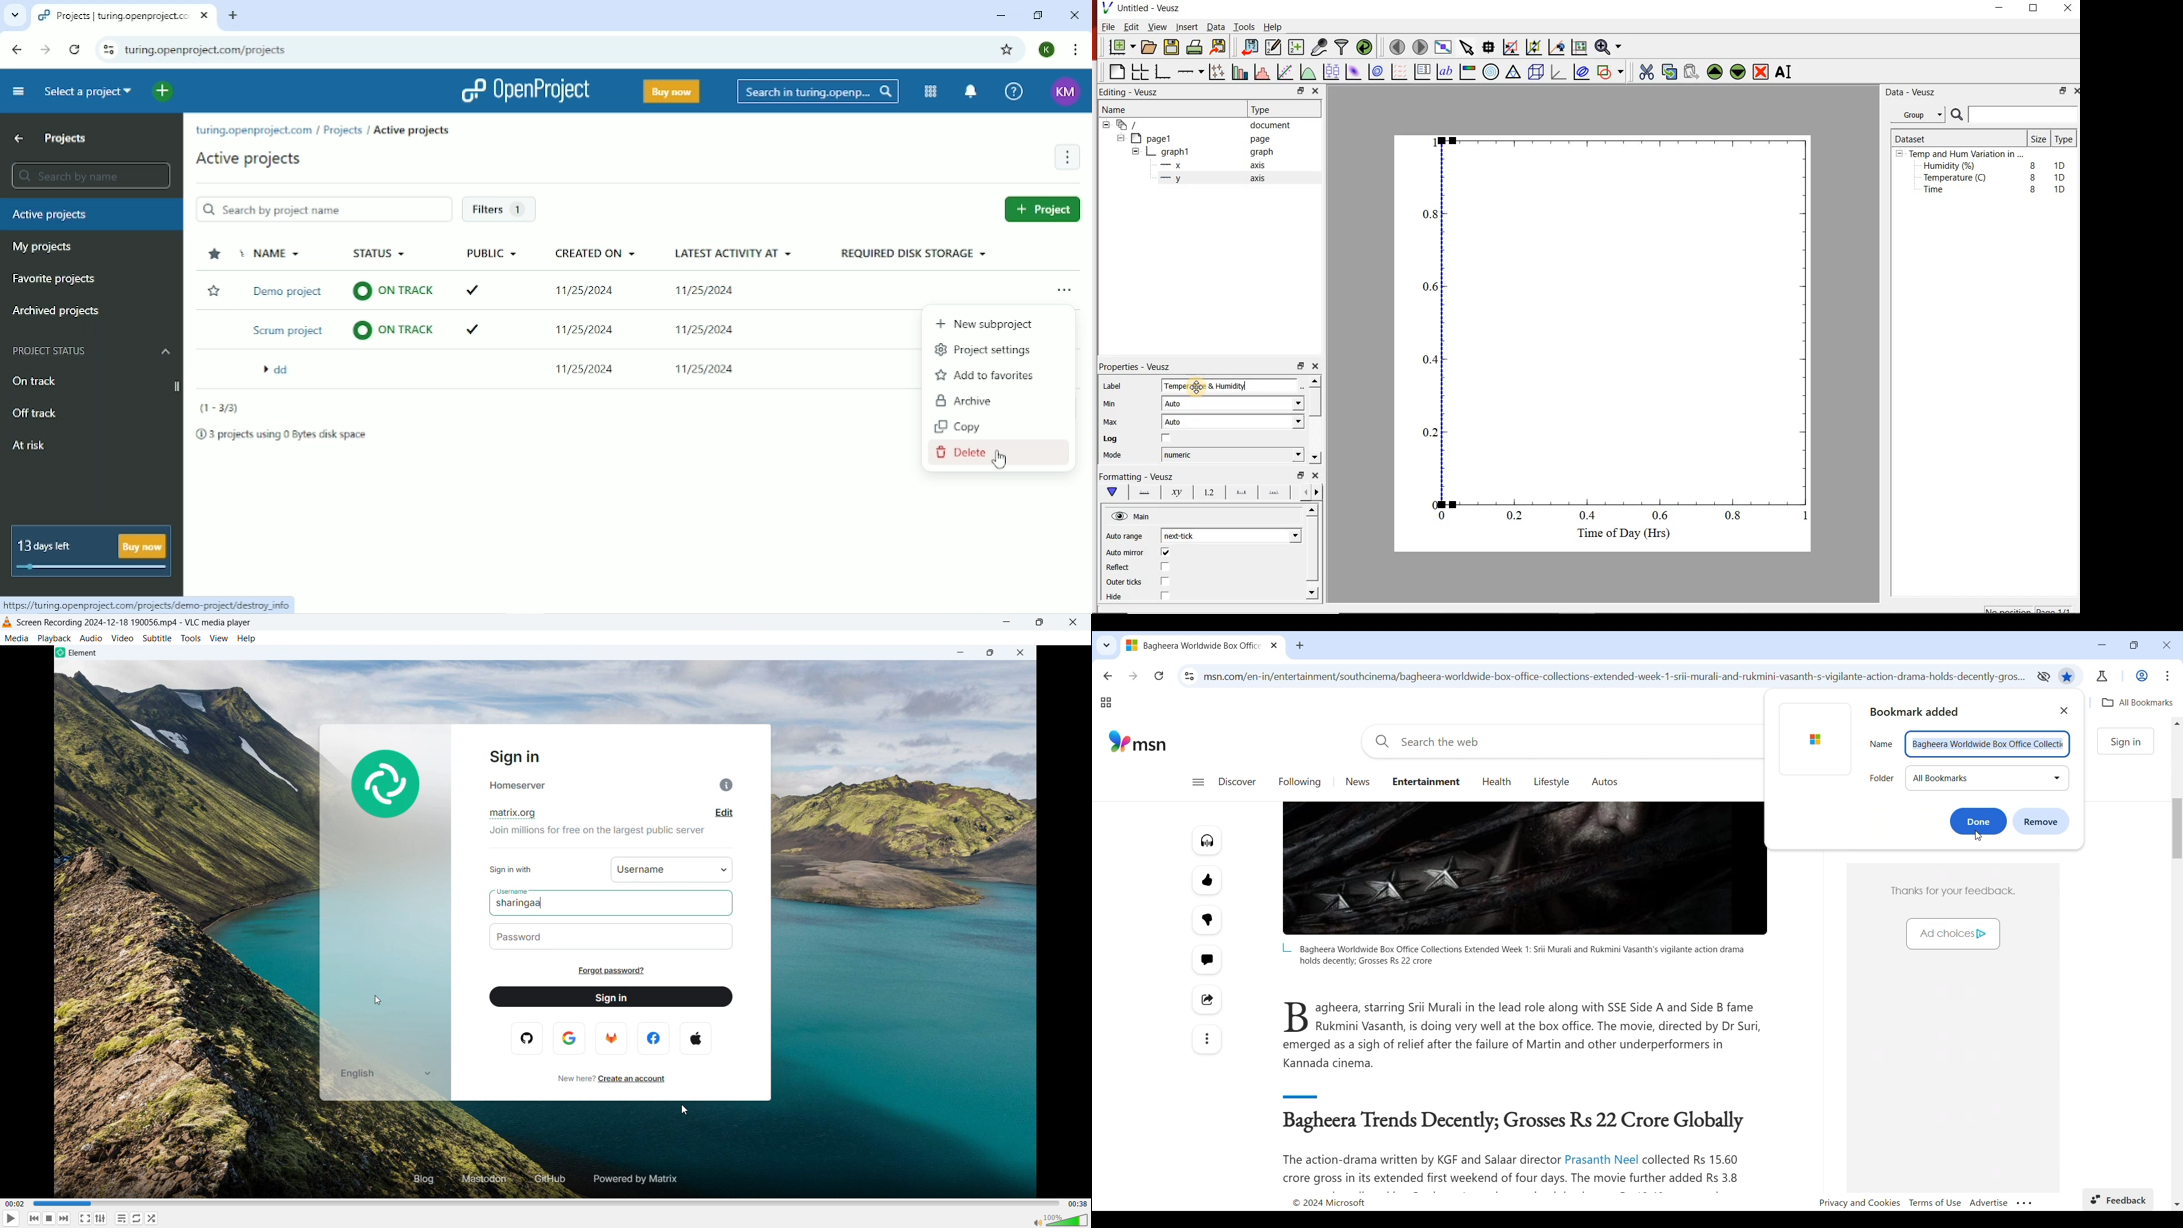 The image size is (2184, 1232). I want to click on hide sub menu, so click(1105, 126).